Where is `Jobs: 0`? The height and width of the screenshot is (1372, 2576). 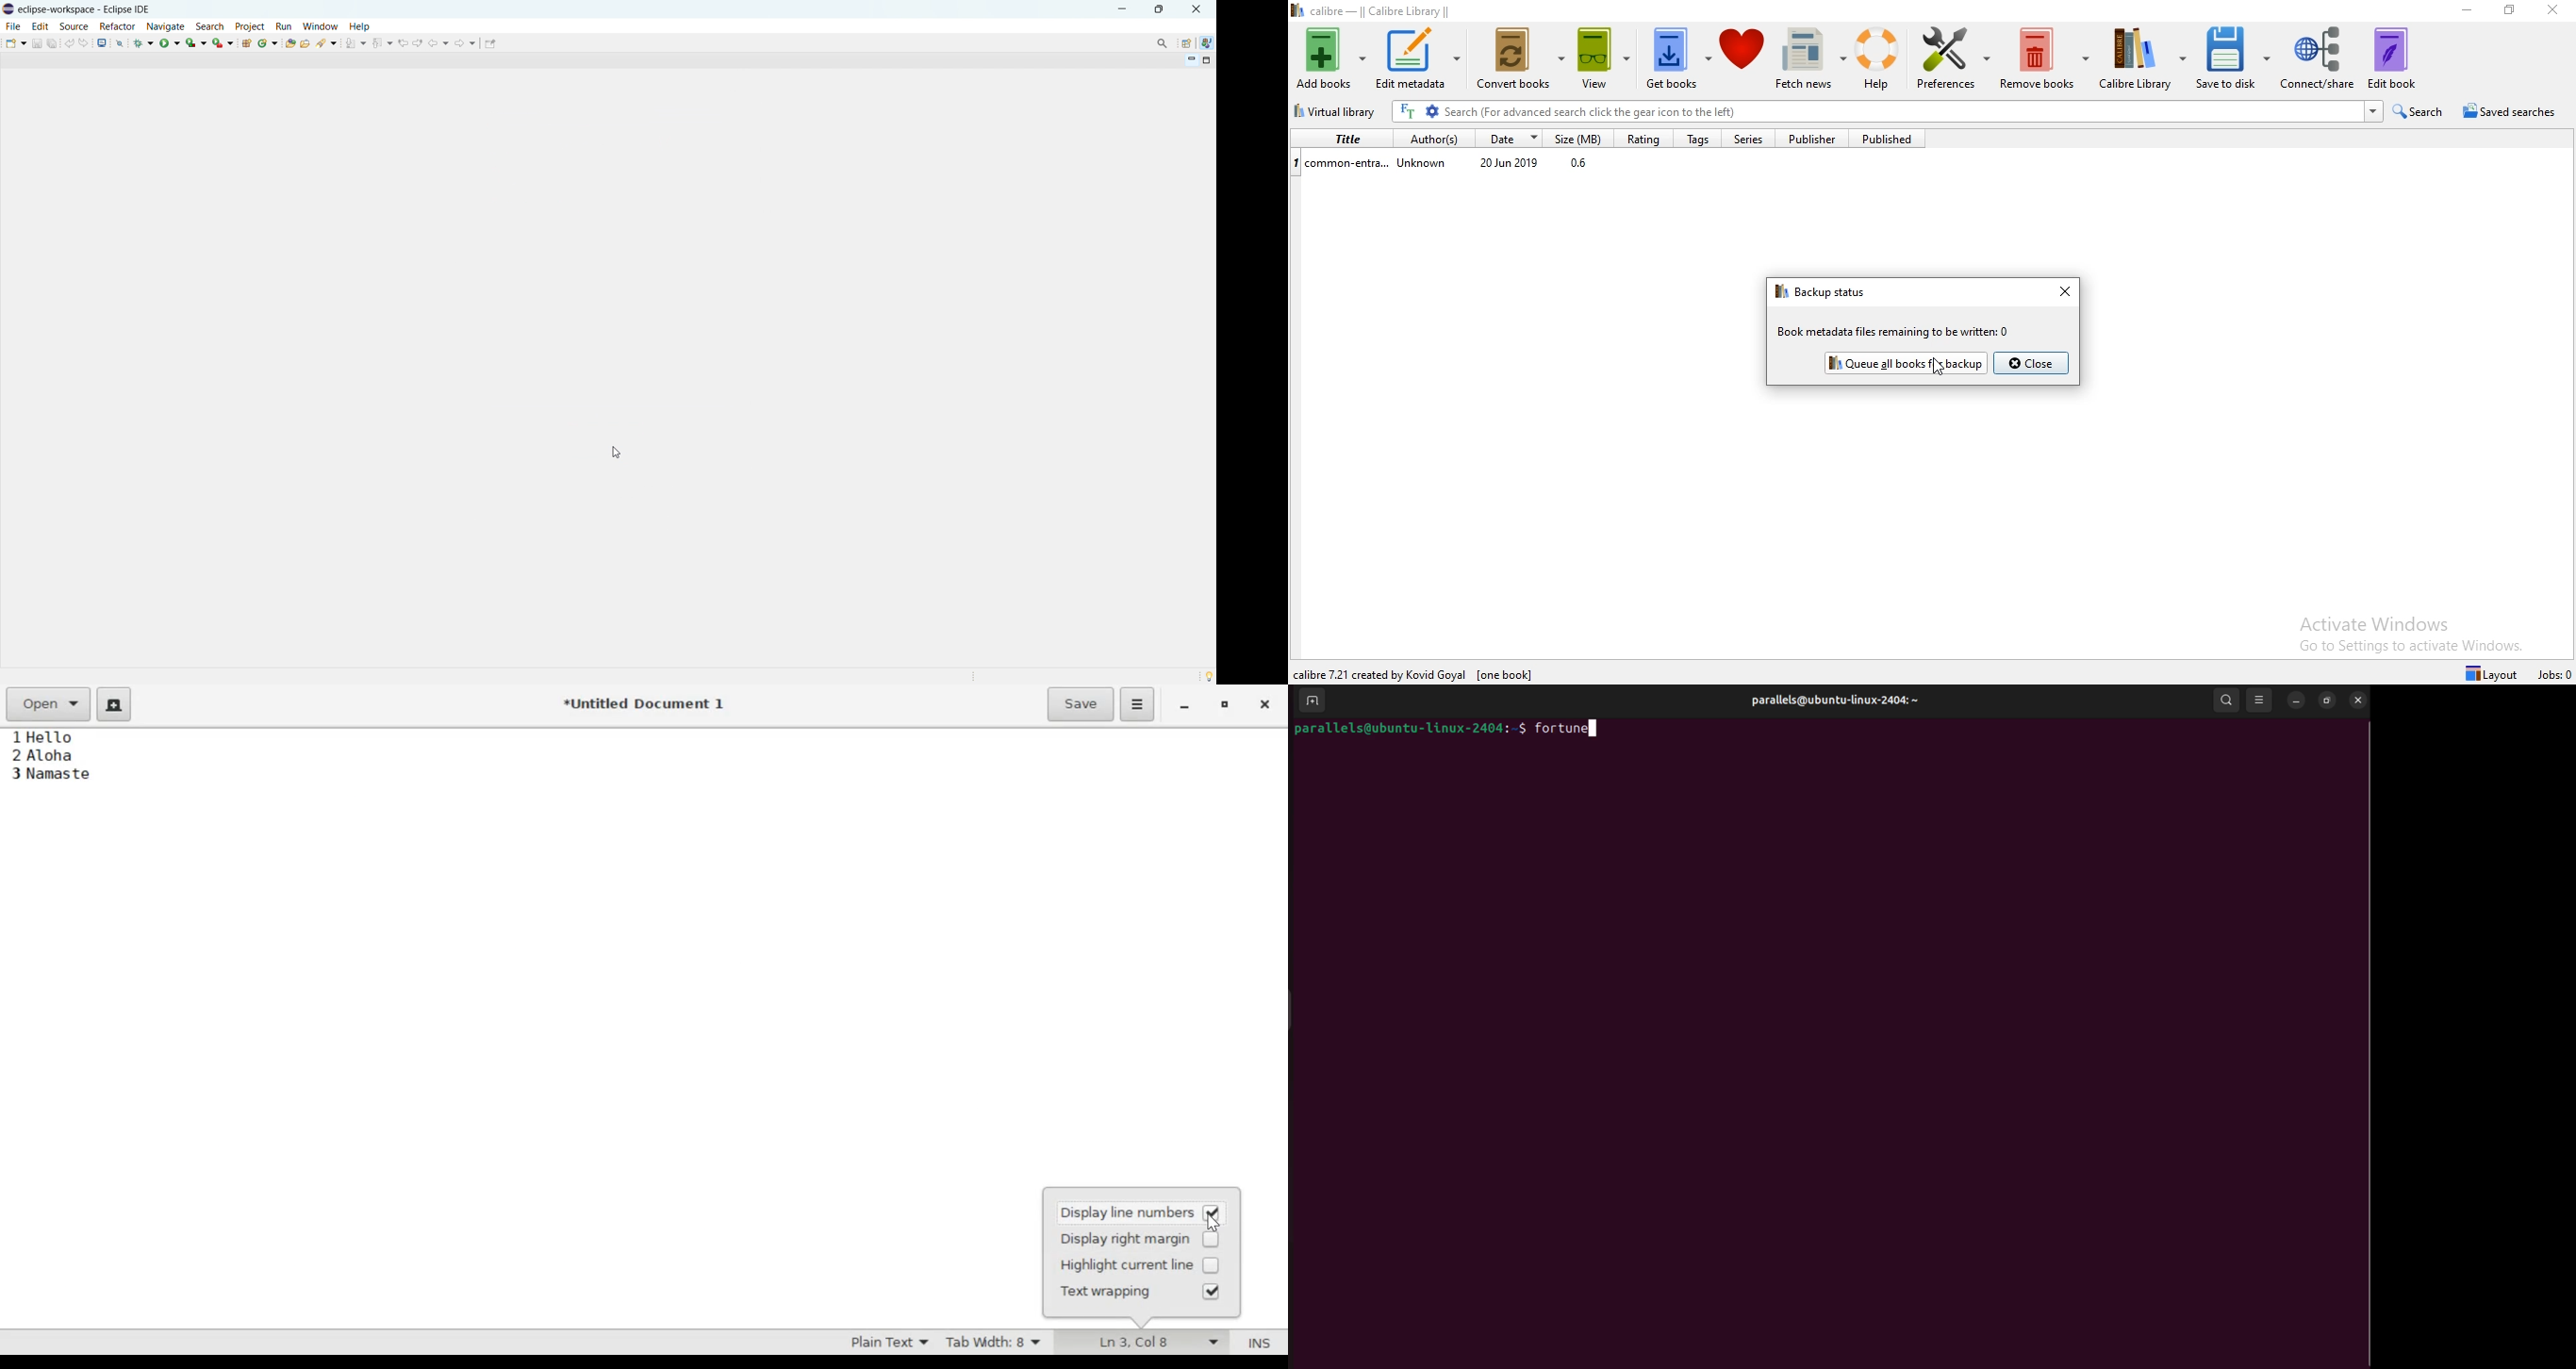
Jobs: 0 is located at coordinates (2555, 675).